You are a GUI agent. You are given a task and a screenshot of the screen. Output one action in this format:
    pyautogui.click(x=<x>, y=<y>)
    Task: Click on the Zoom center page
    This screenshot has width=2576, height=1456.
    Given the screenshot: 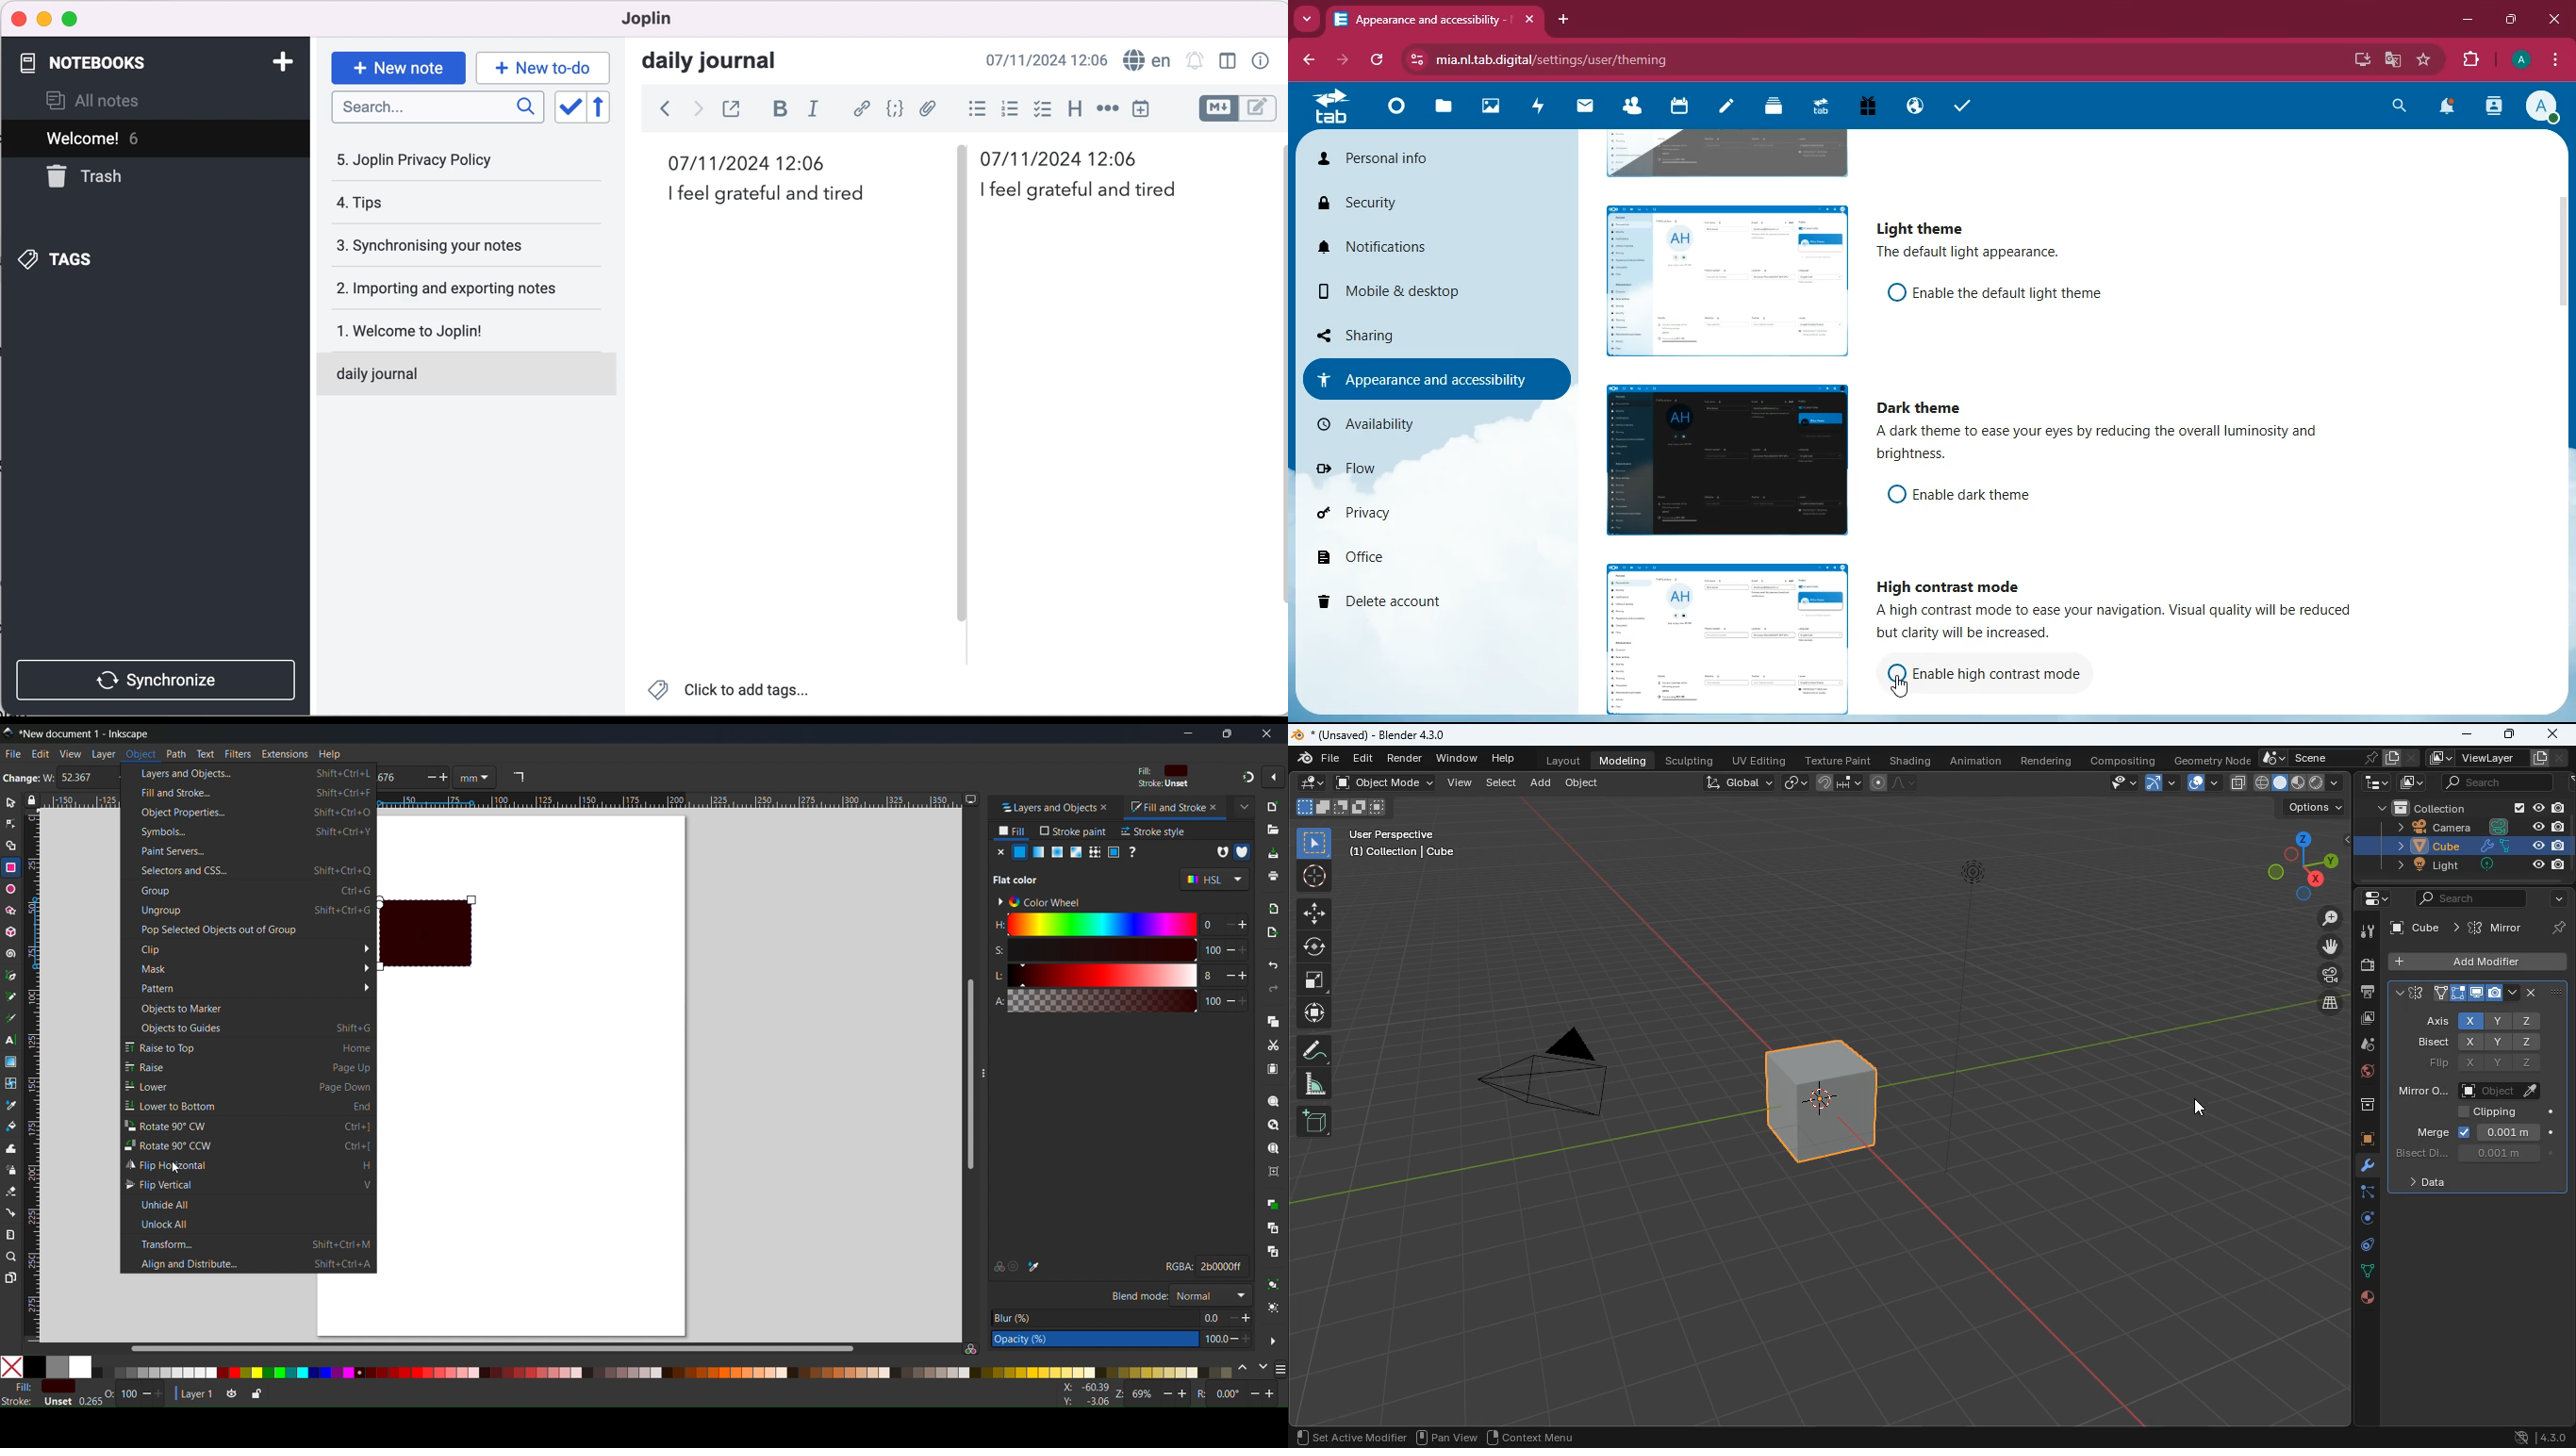 What is the action you would take?
    pyautogui.click(x=1273, y=1171)
    